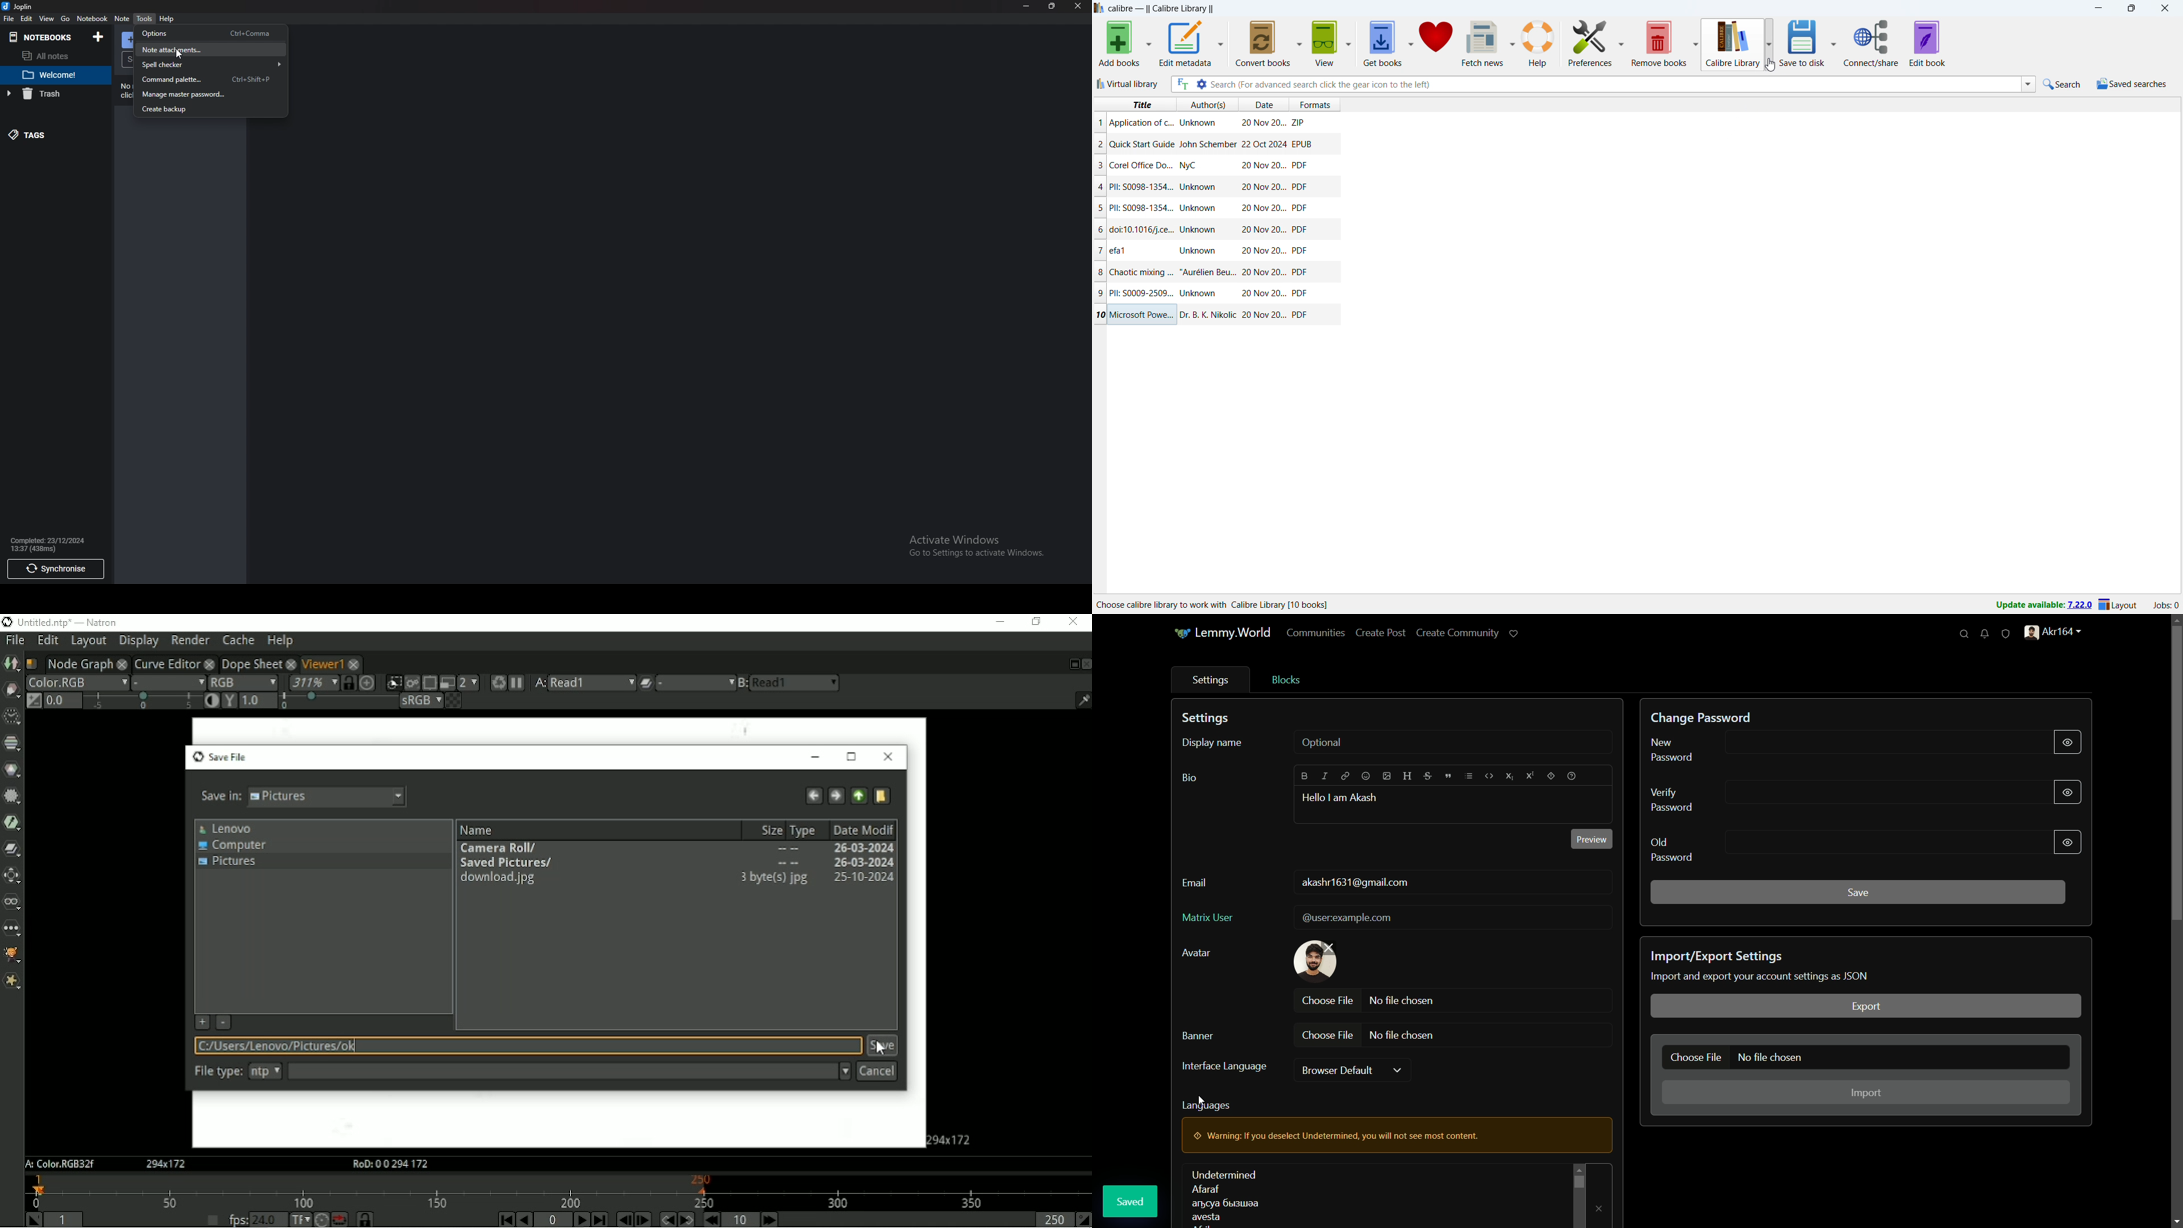  Describe the element at coordinates (1858, 893) in the screenshot. I see `save` at that location.